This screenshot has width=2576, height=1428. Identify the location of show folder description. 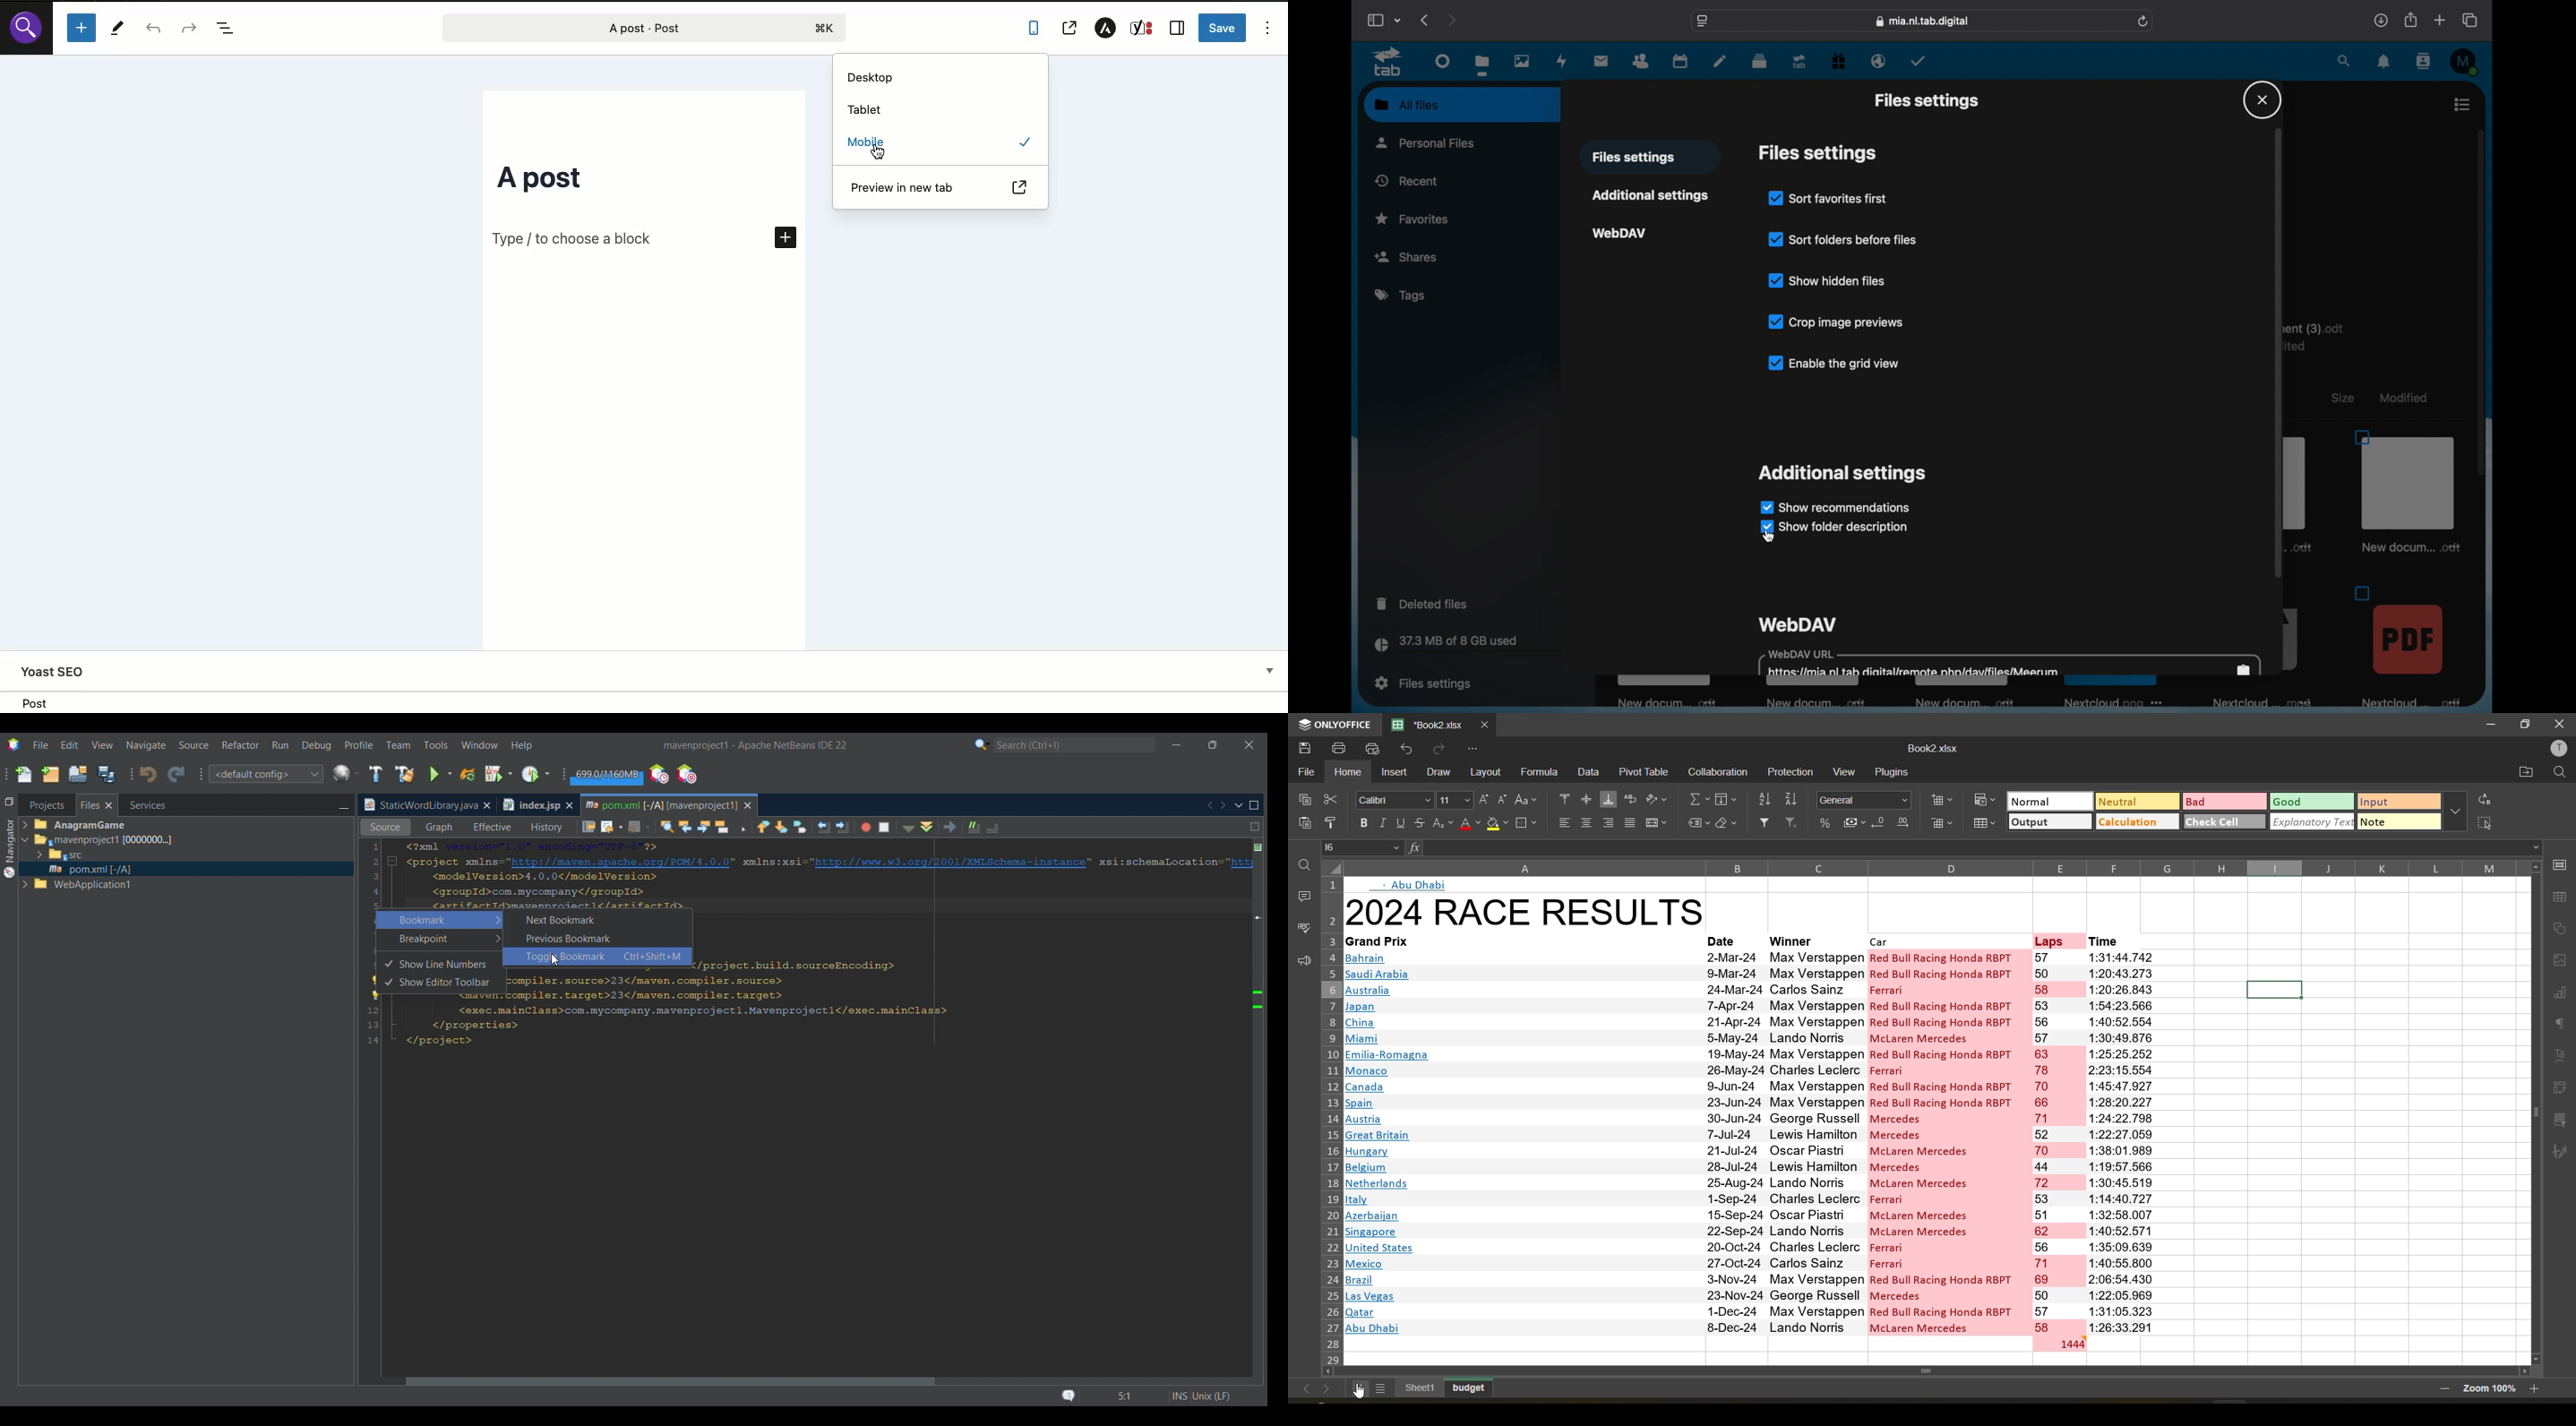
(1836, 527).